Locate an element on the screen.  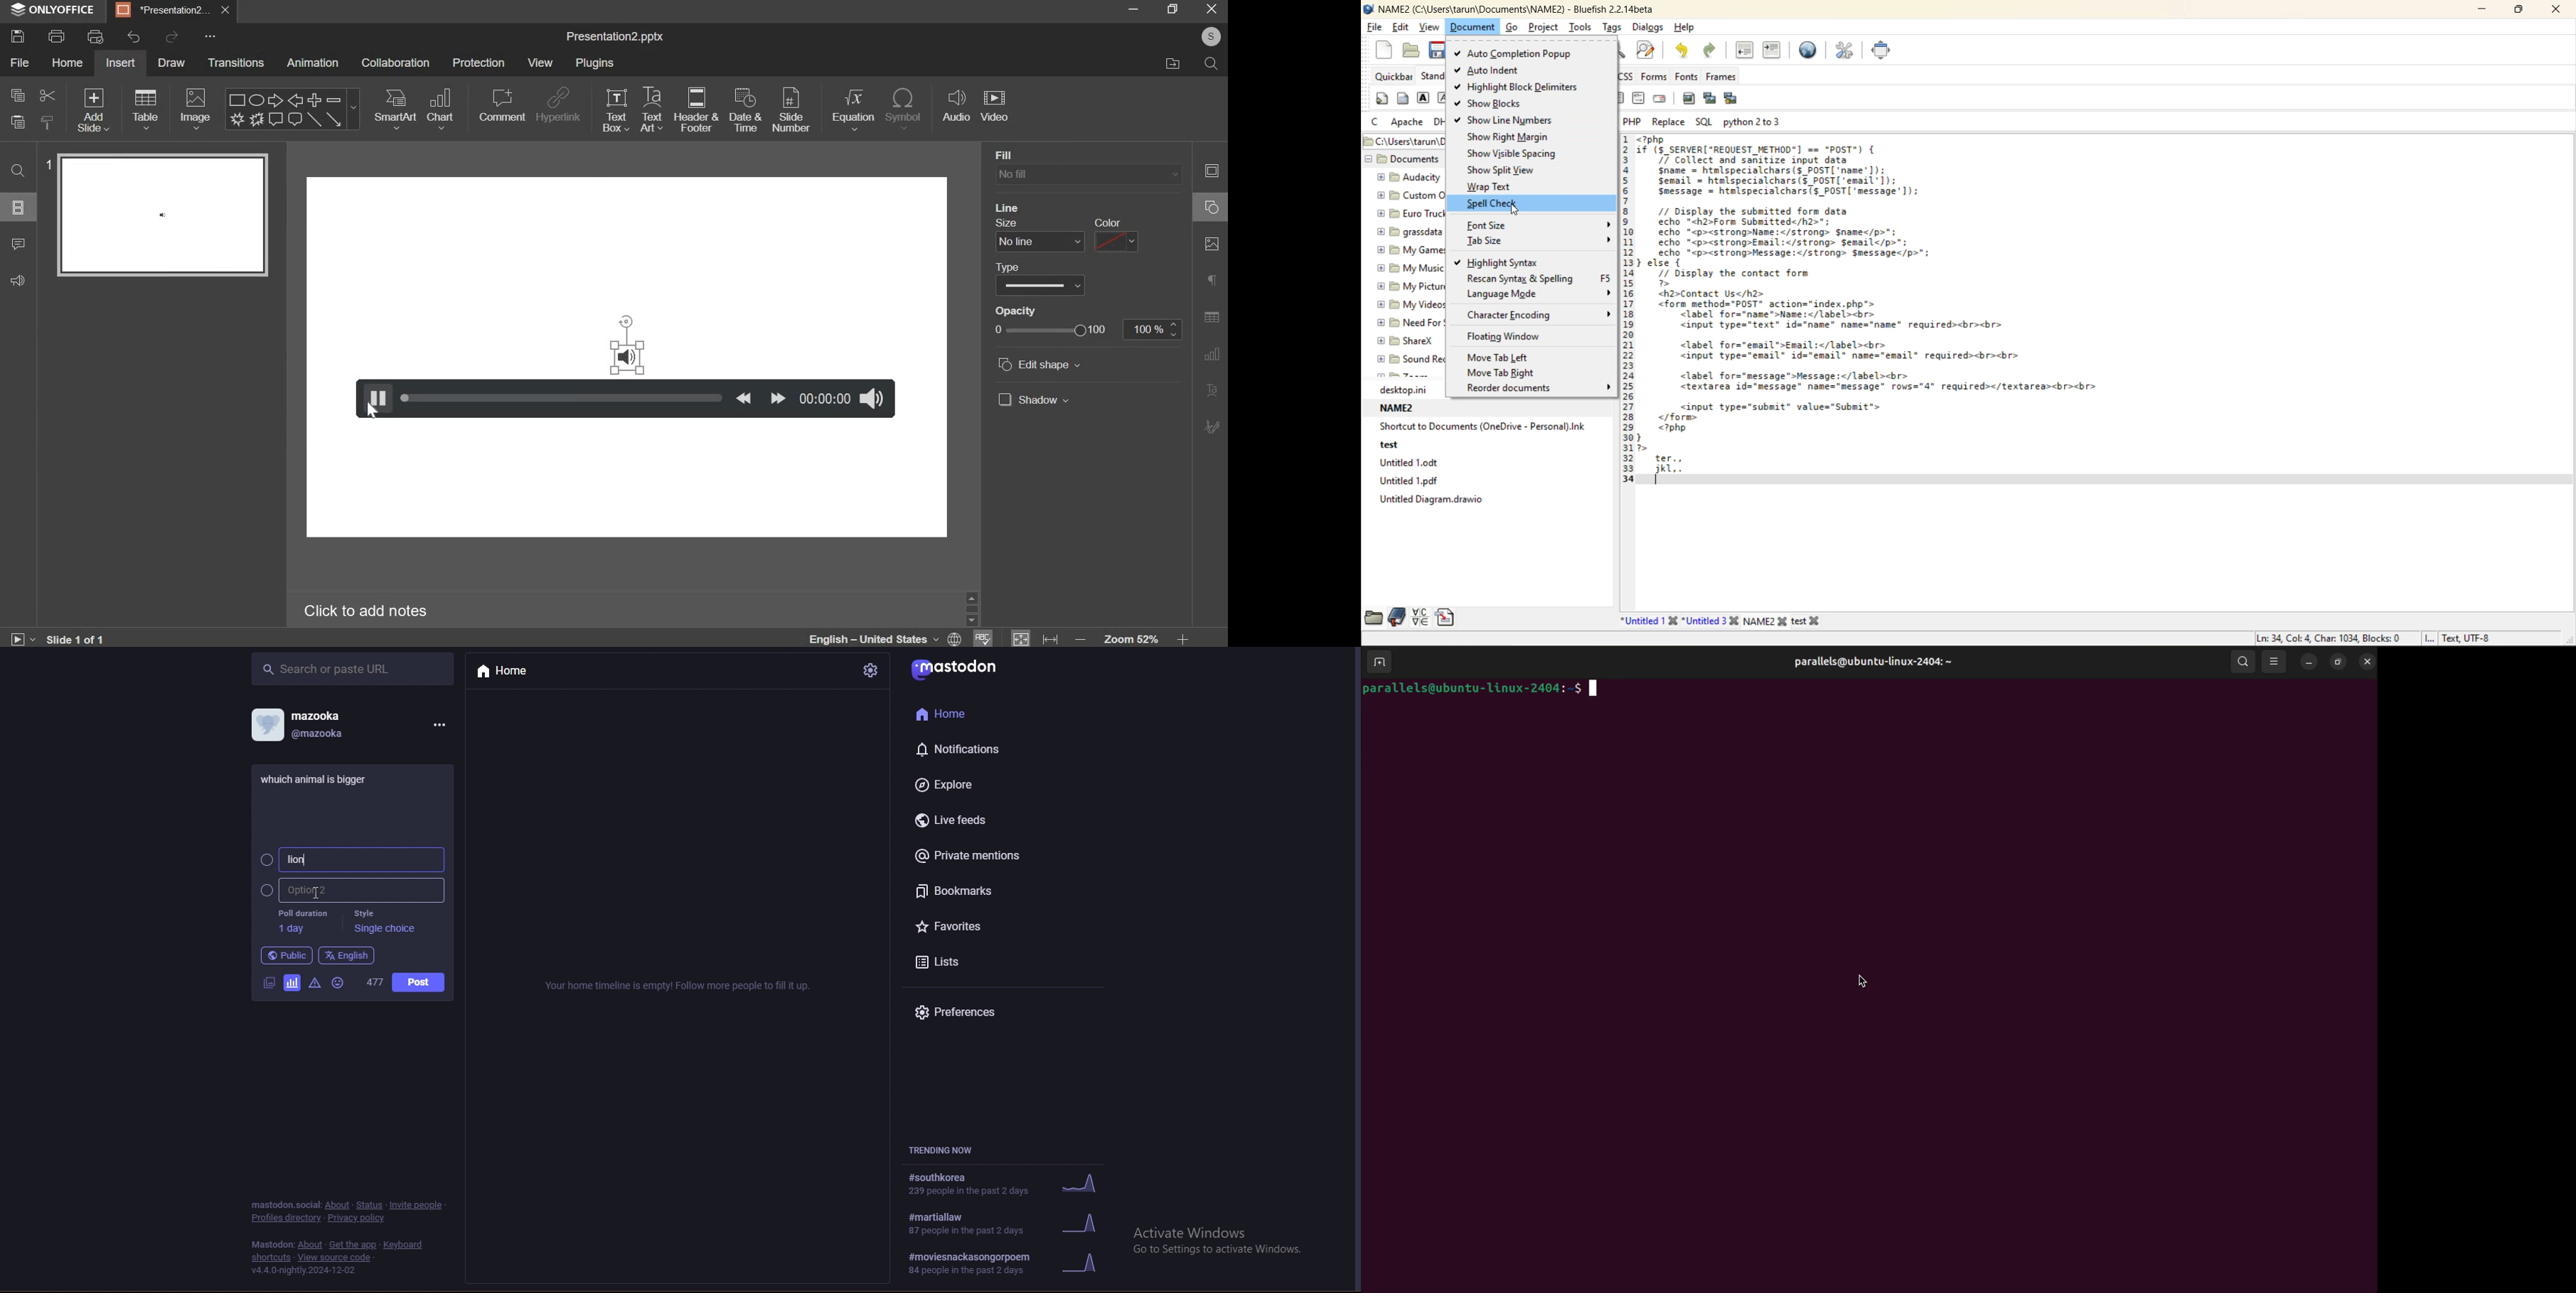
file location is located at coordinates (1180, 65).